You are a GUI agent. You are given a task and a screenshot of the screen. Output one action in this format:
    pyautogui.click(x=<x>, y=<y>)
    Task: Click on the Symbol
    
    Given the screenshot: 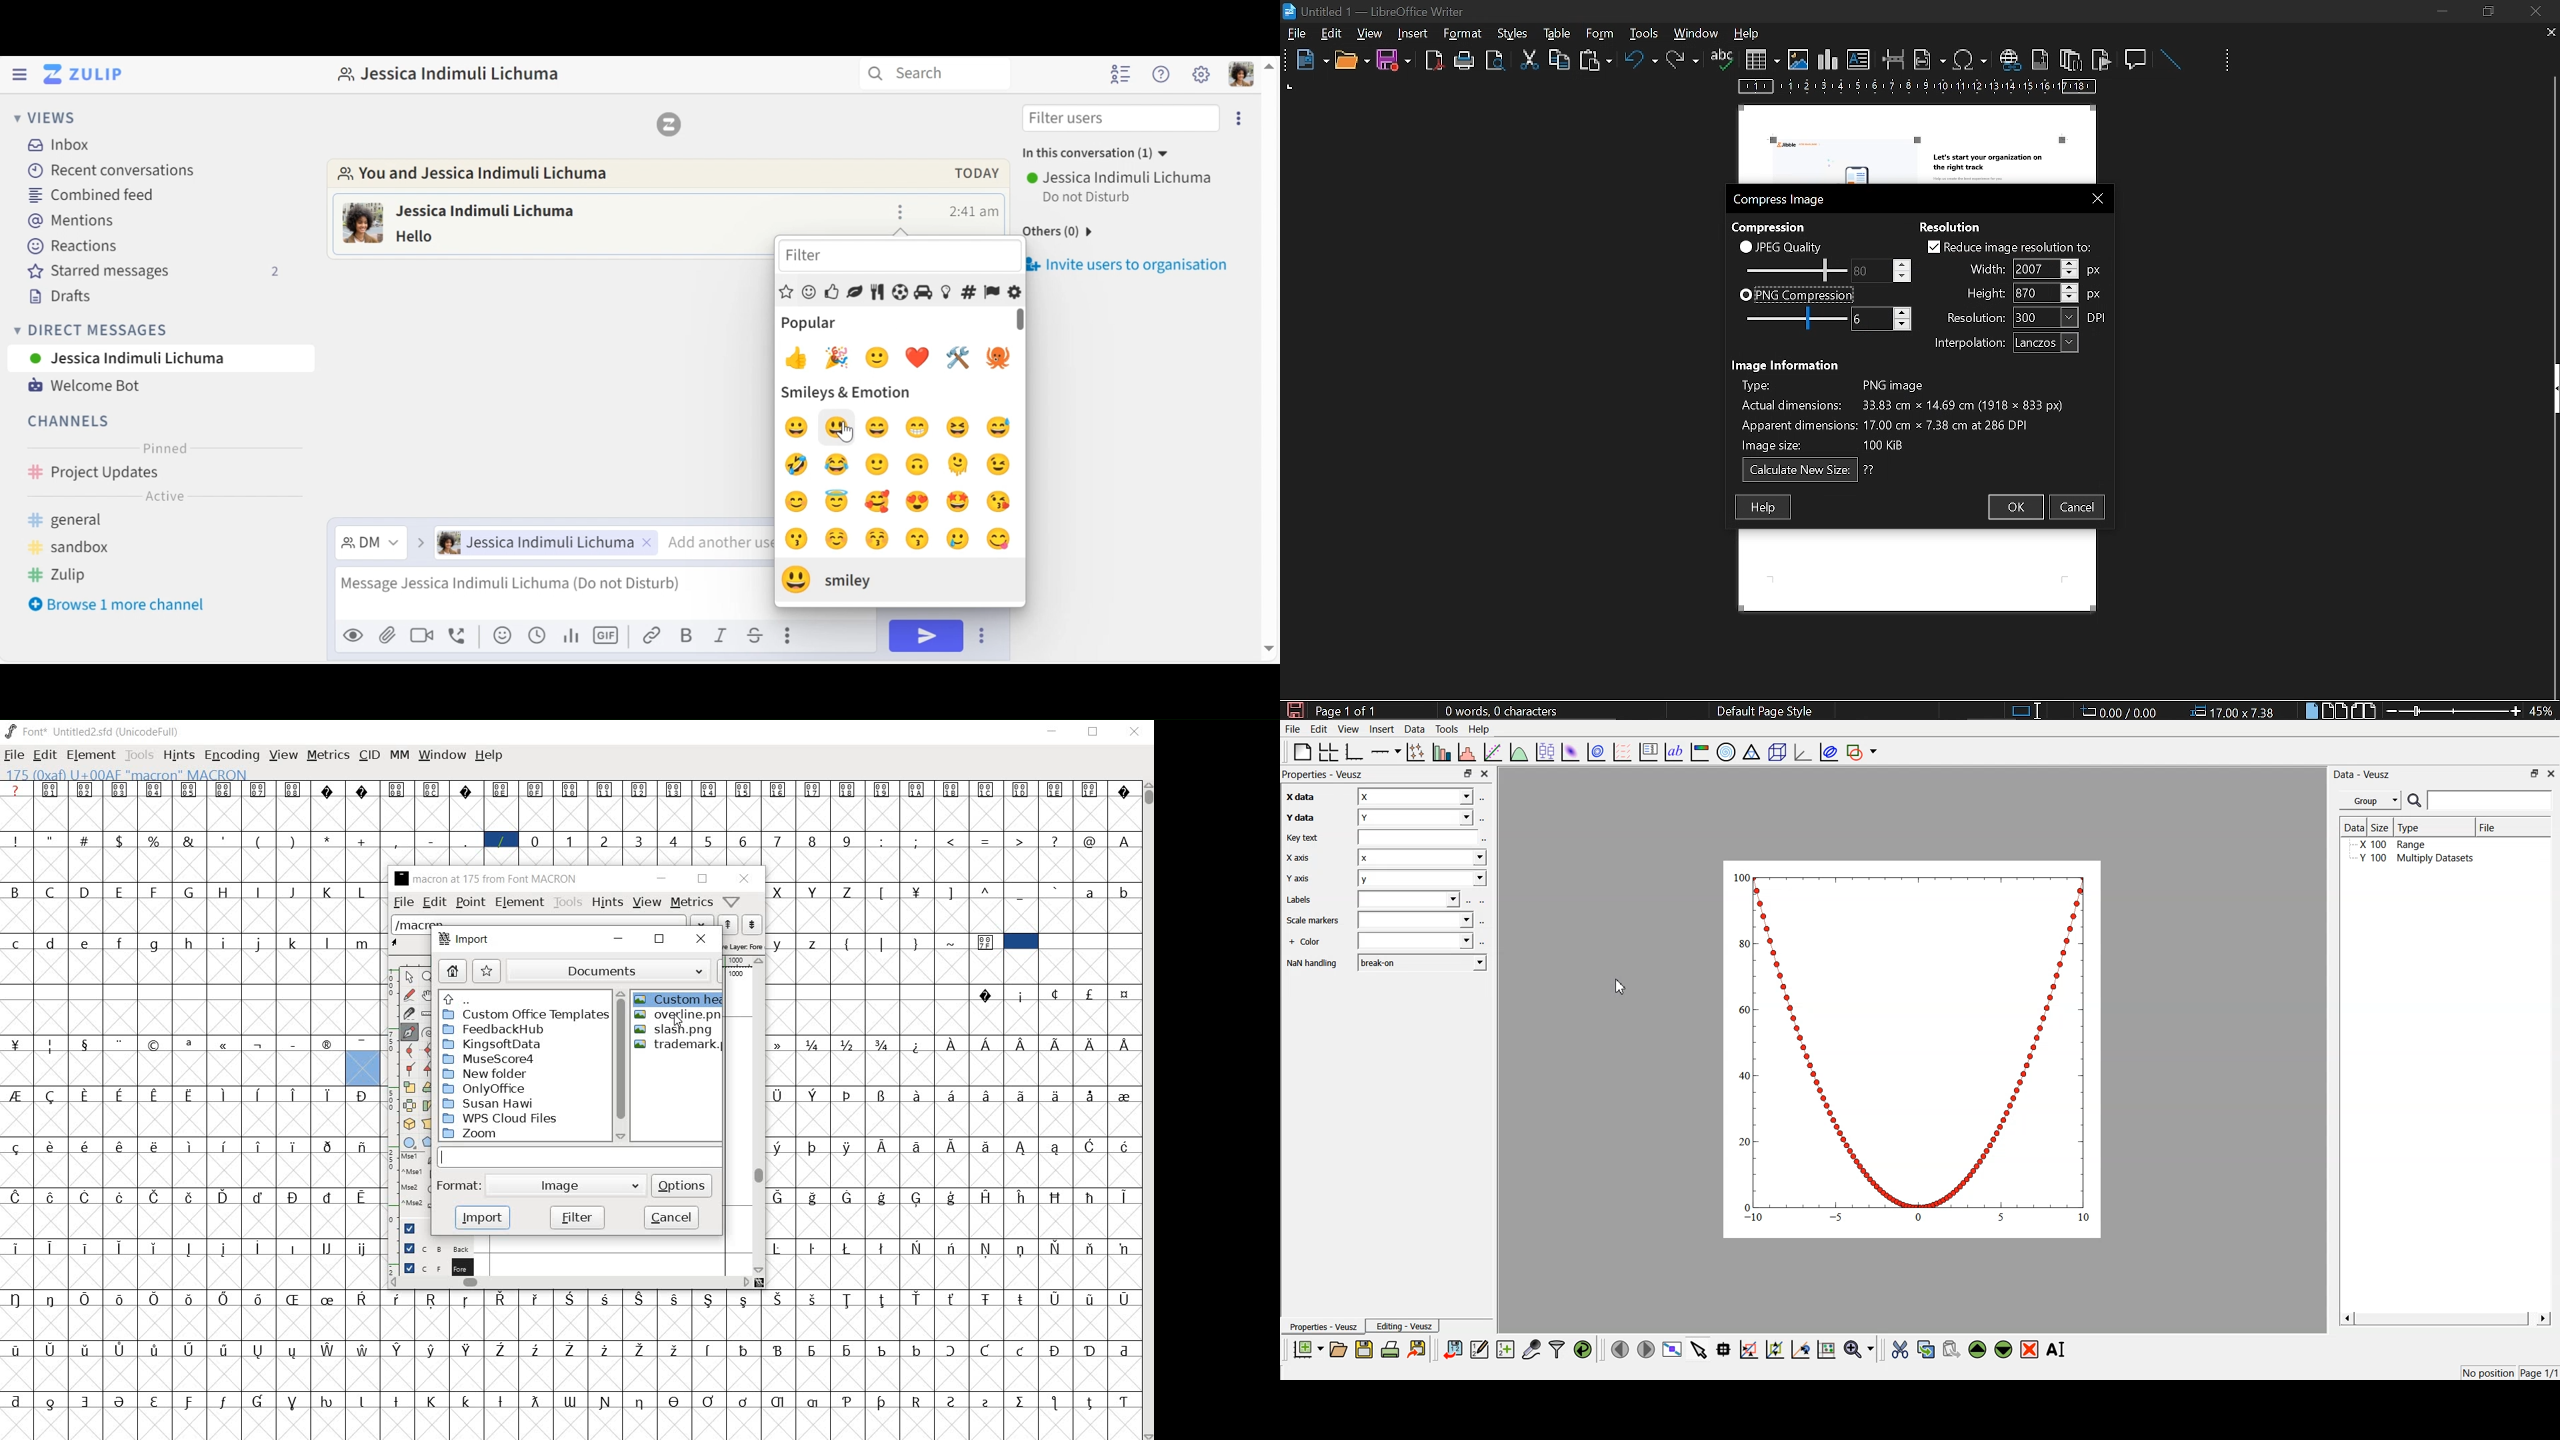 What is the action you would take?
    pyautogui.click(x=1089, y=789)
    